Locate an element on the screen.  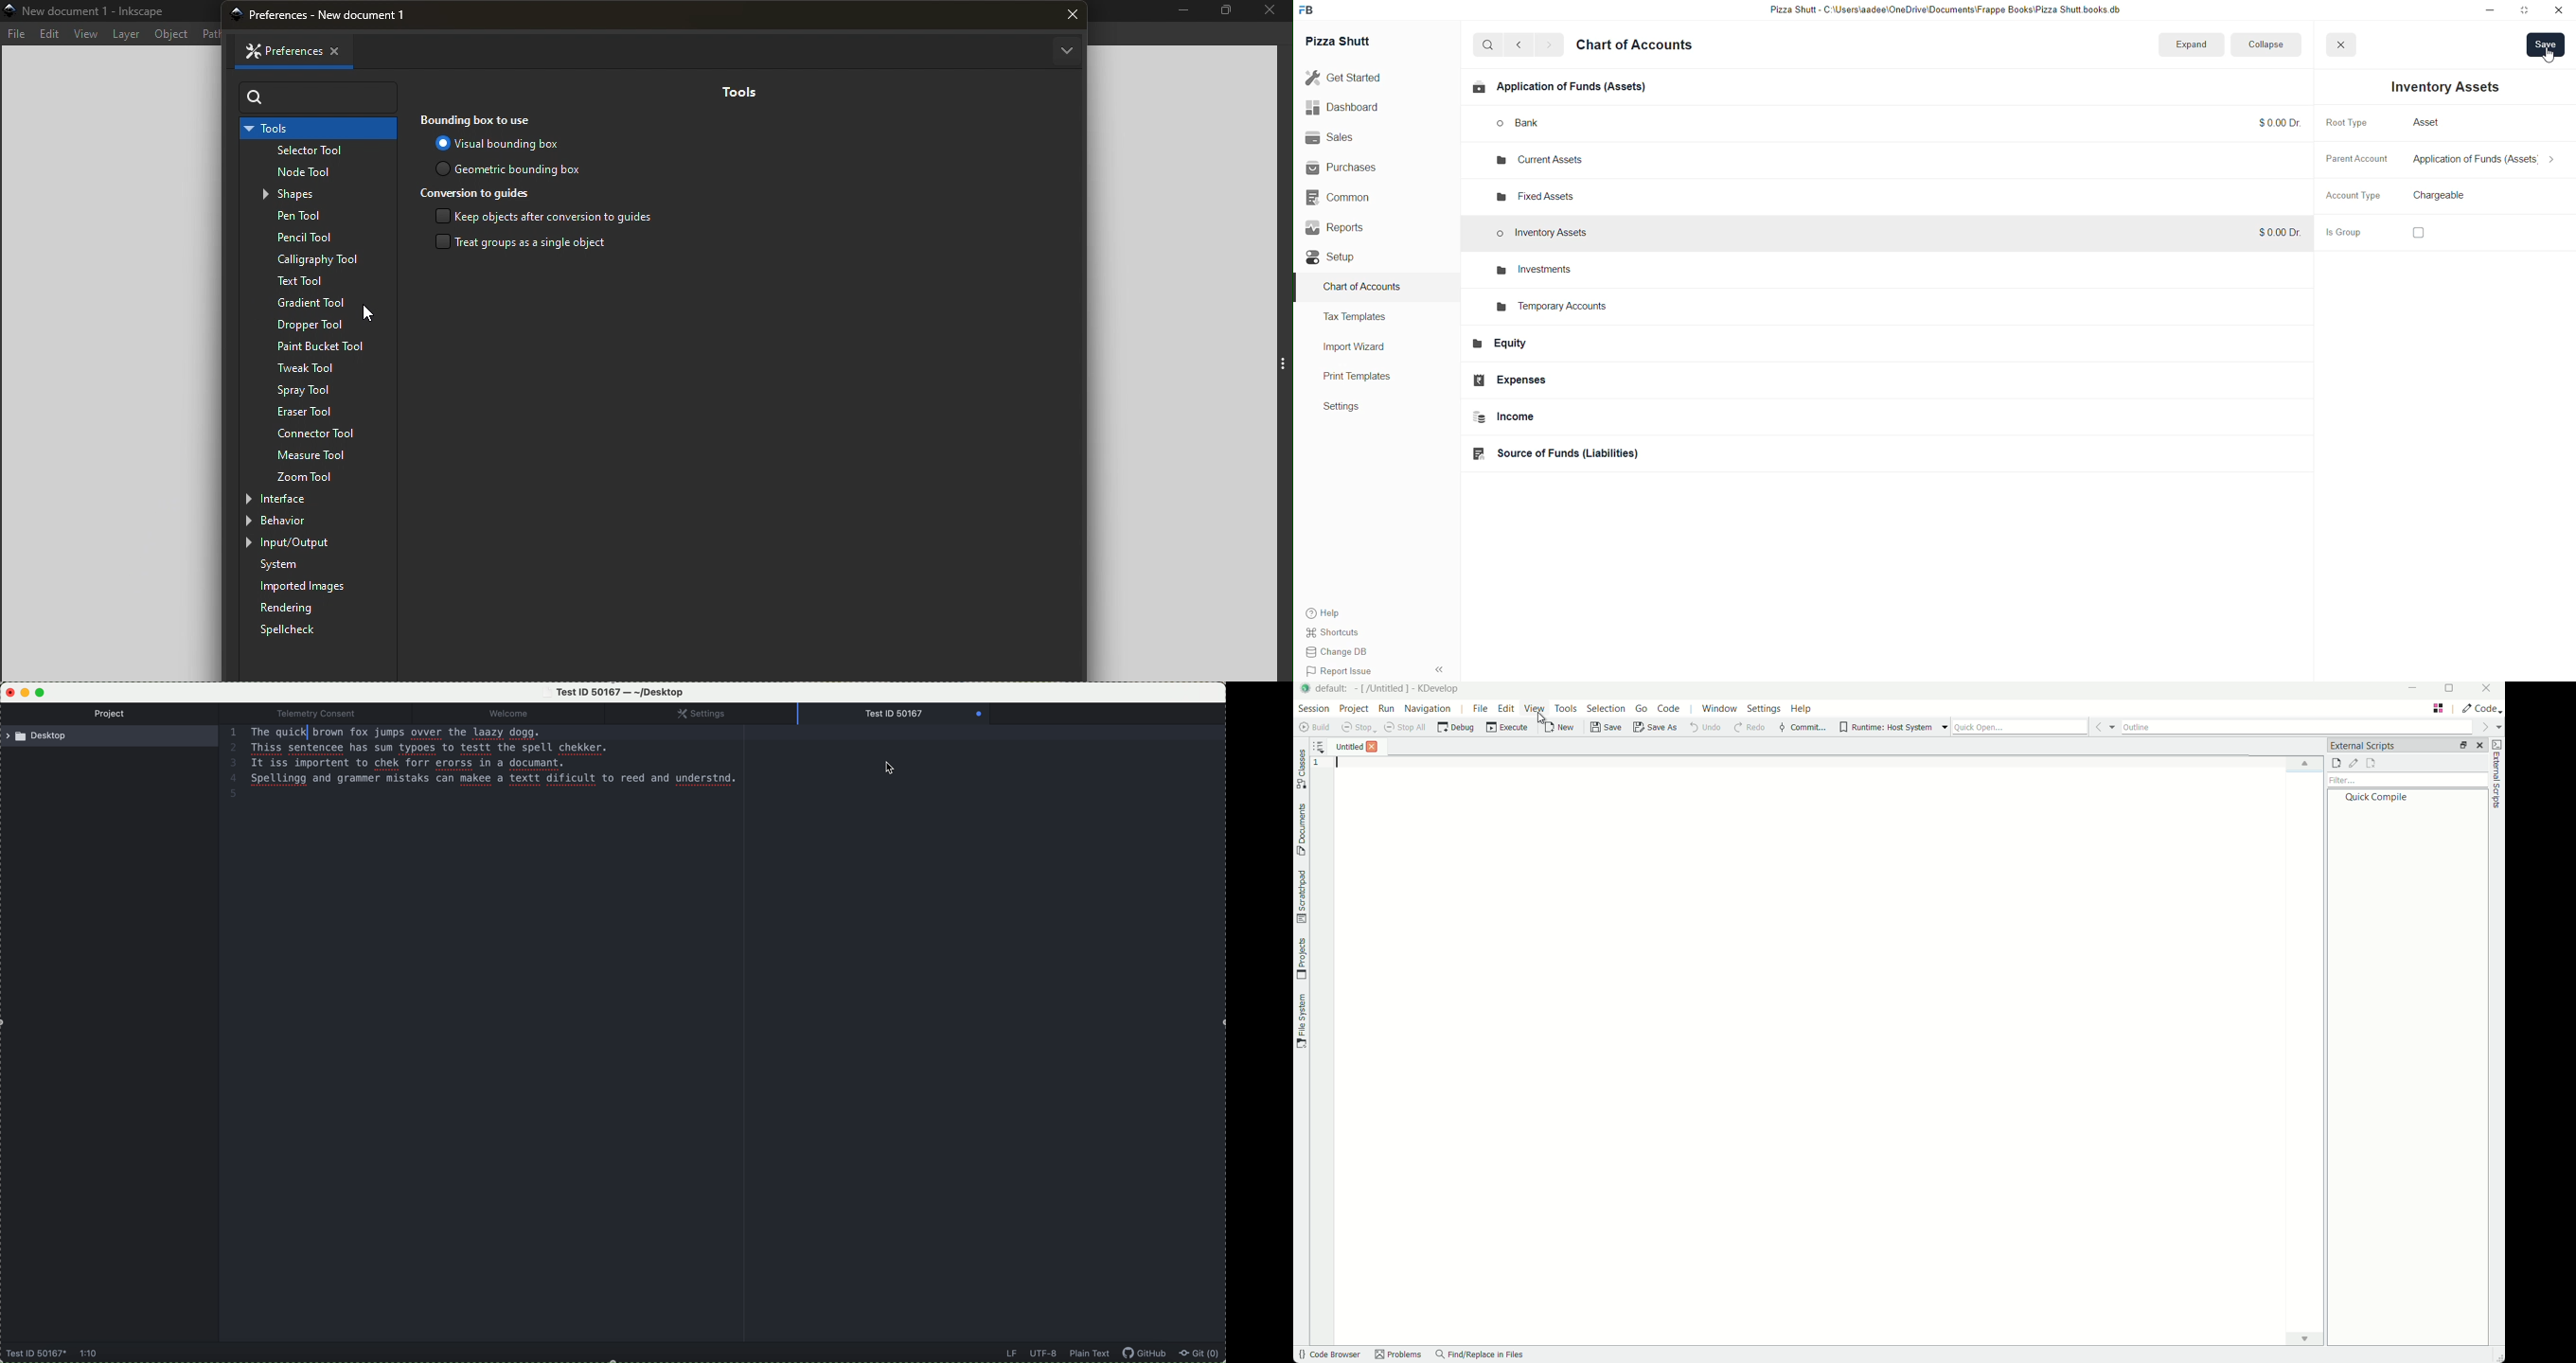
project is located at coordinates (112, 715).